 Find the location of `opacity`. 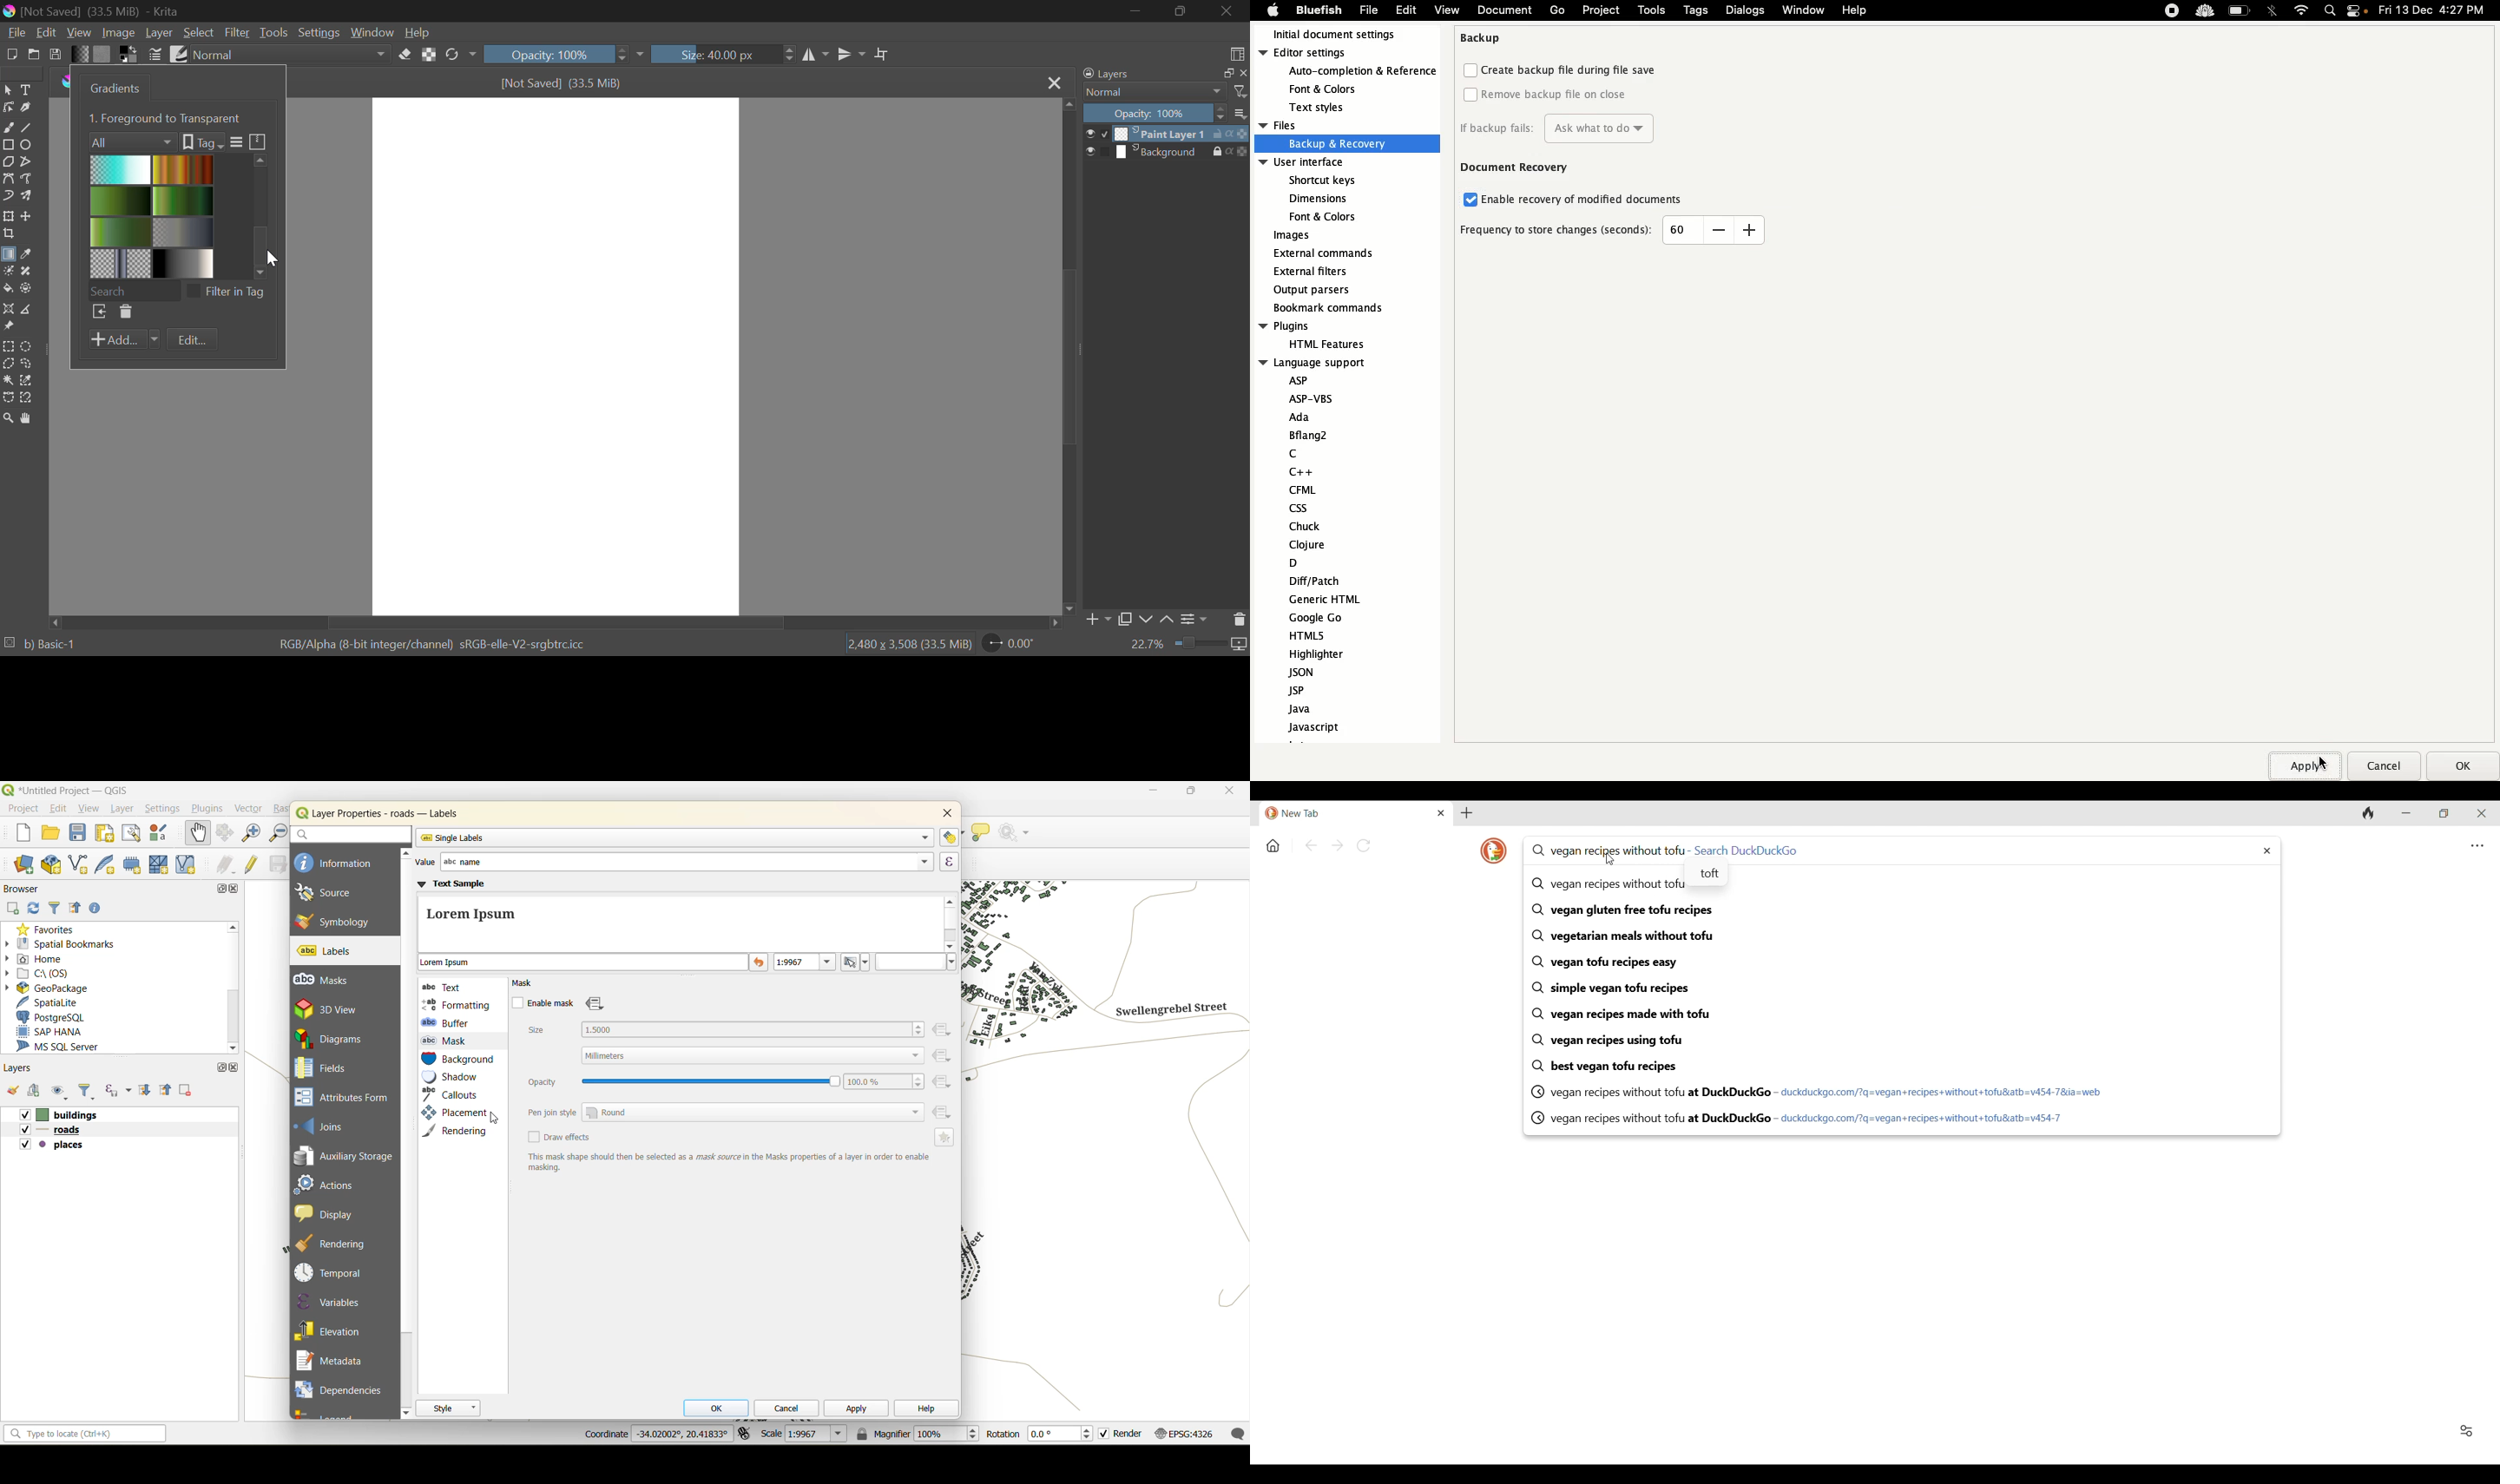

opacity is located at coordinates (724, 1082).